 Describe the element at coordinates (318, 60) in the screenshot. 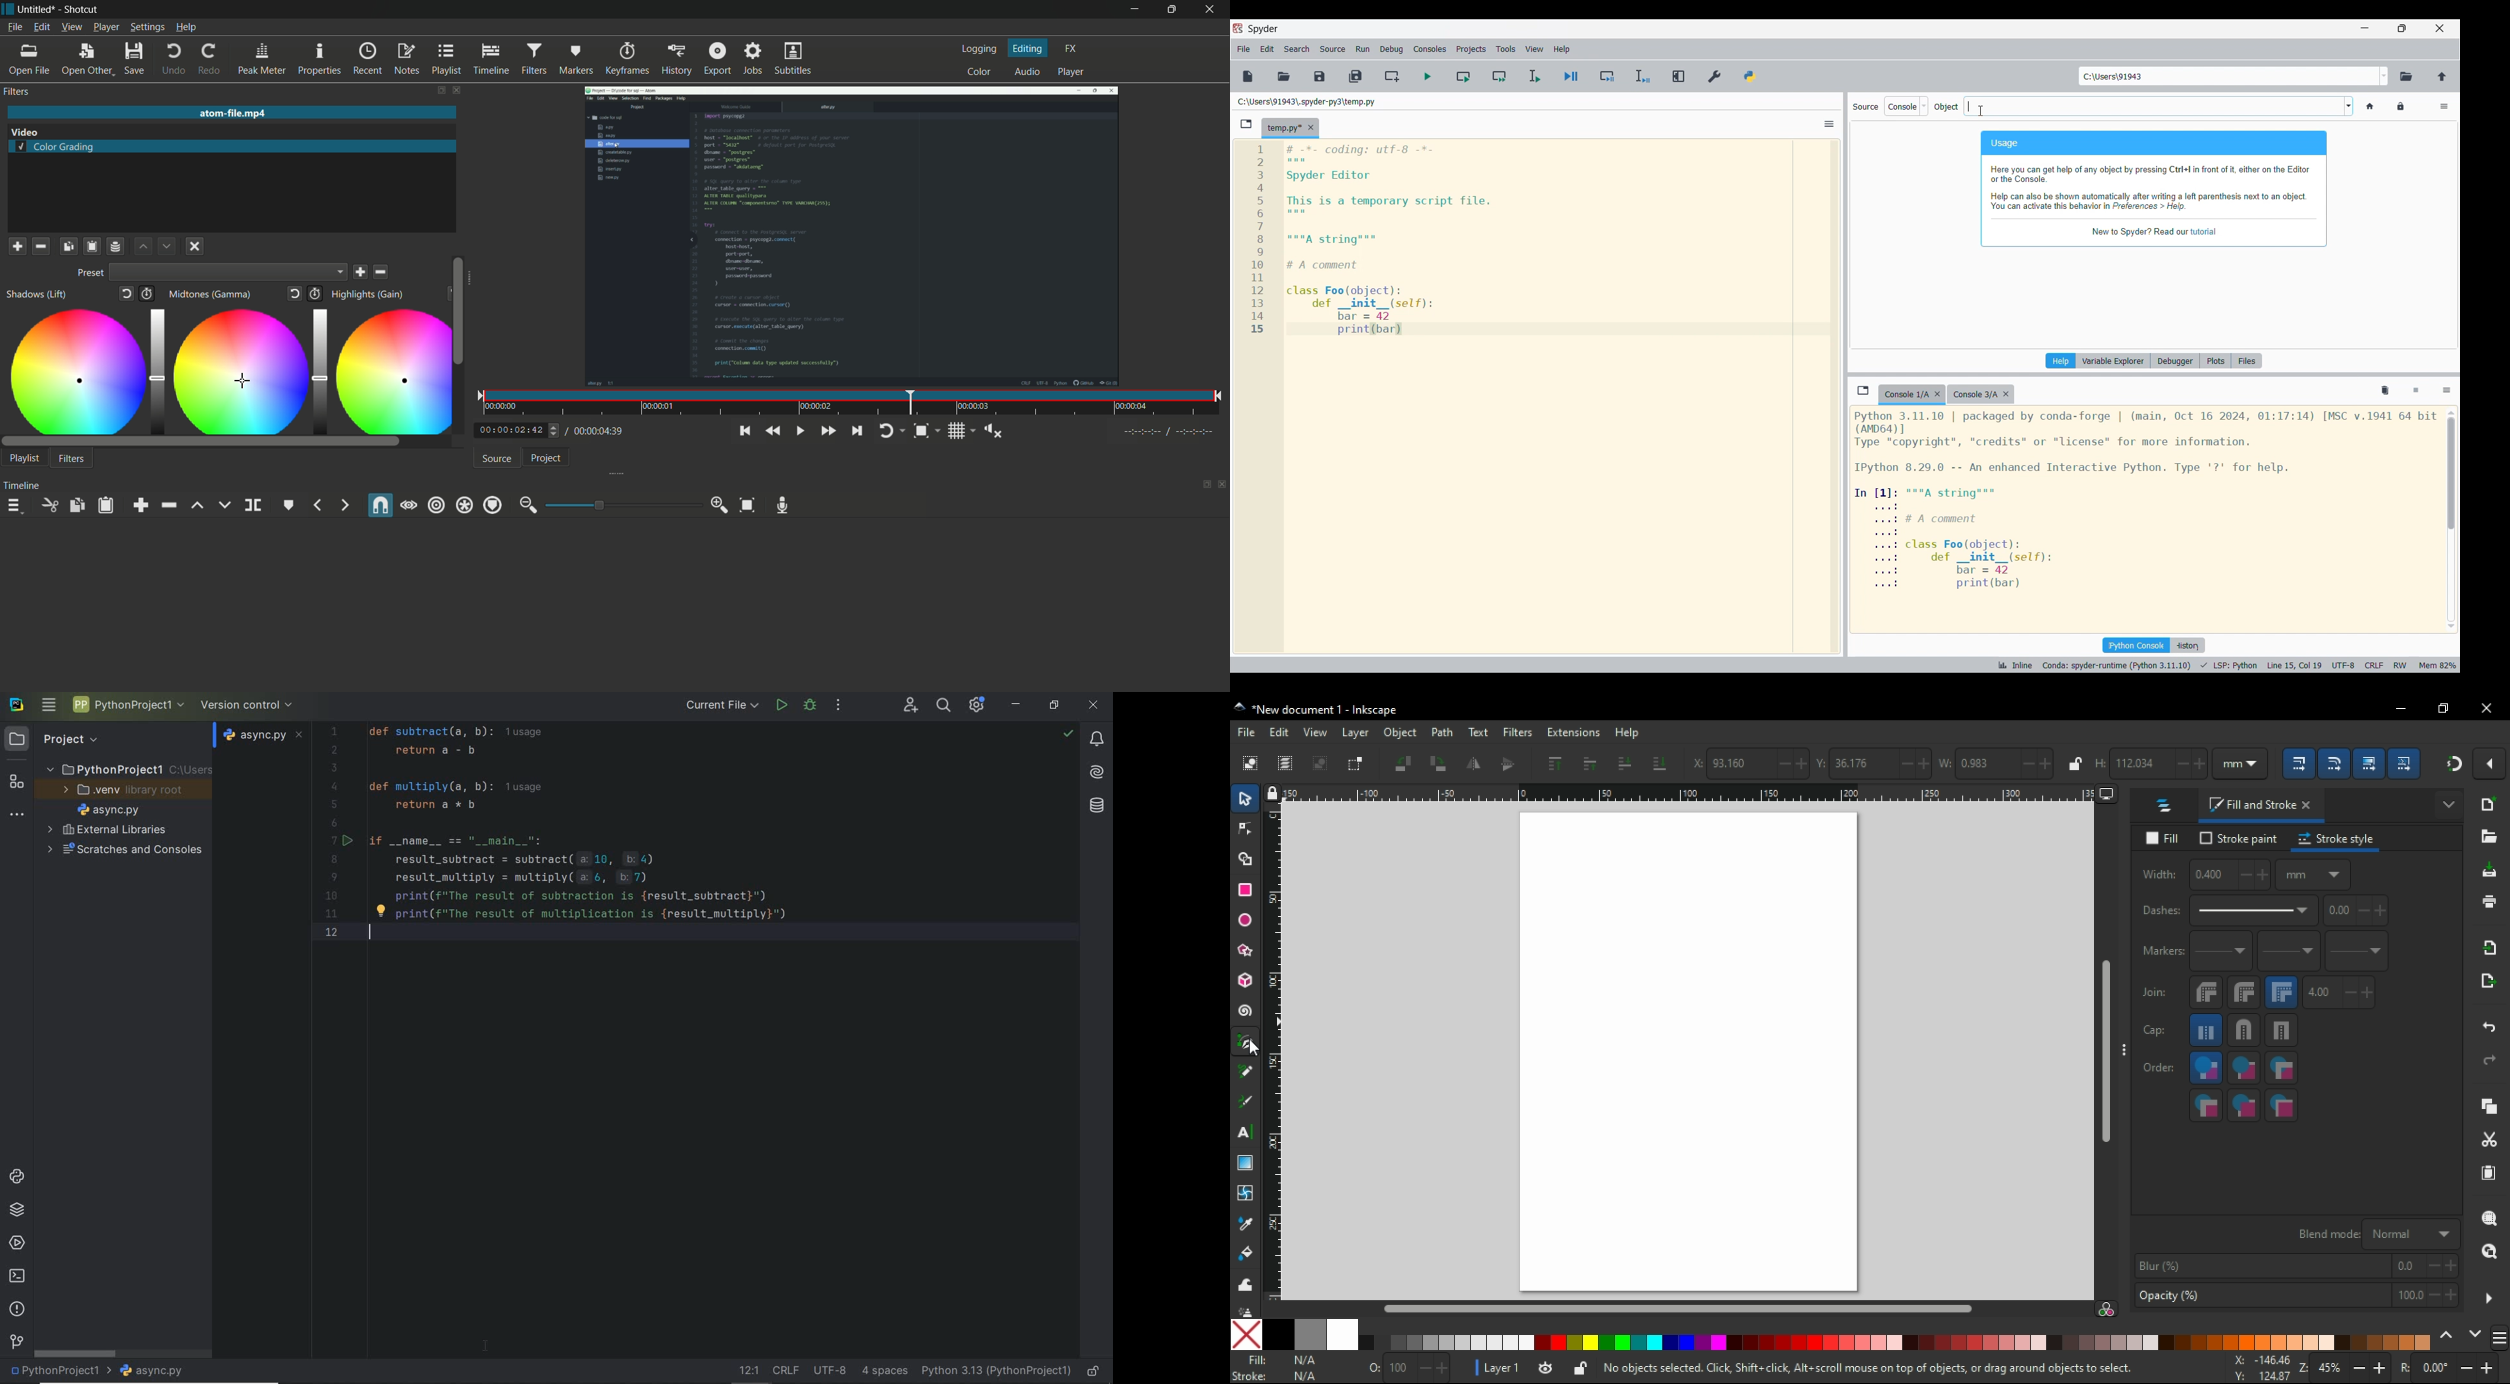

I see `properties` at that location.